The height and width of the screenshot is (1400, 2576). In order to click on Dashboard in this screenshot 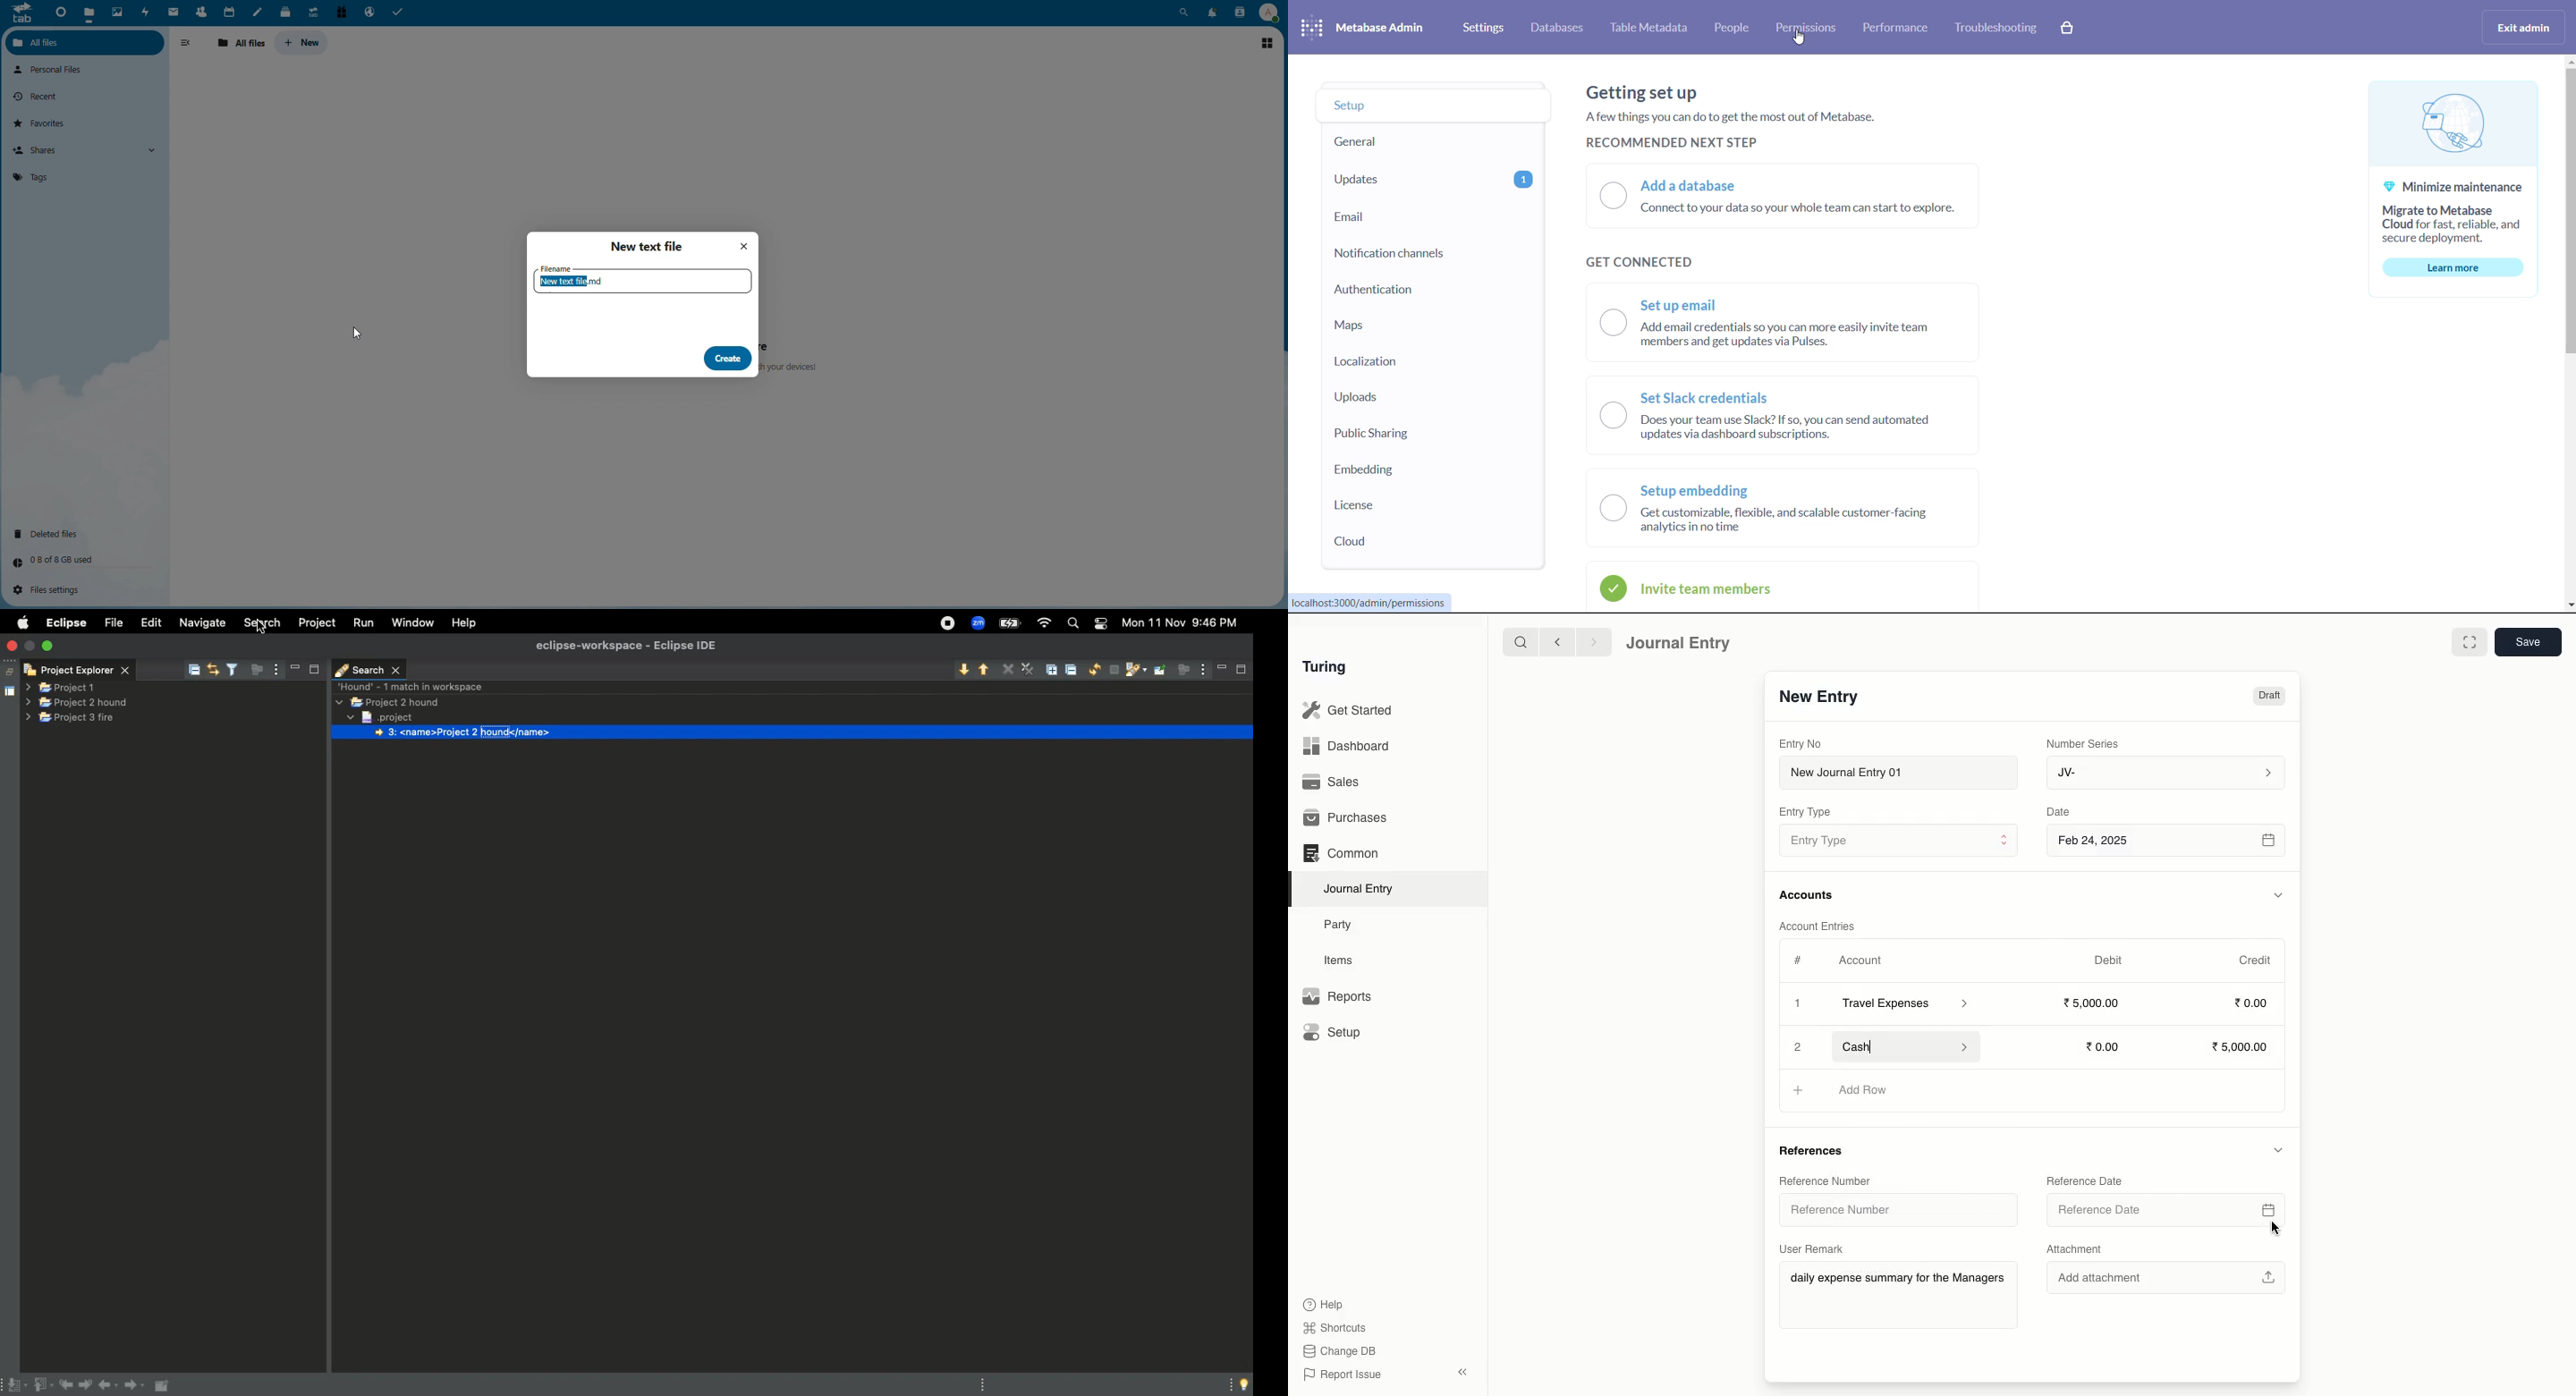, I will do `click(1346, 747)`.